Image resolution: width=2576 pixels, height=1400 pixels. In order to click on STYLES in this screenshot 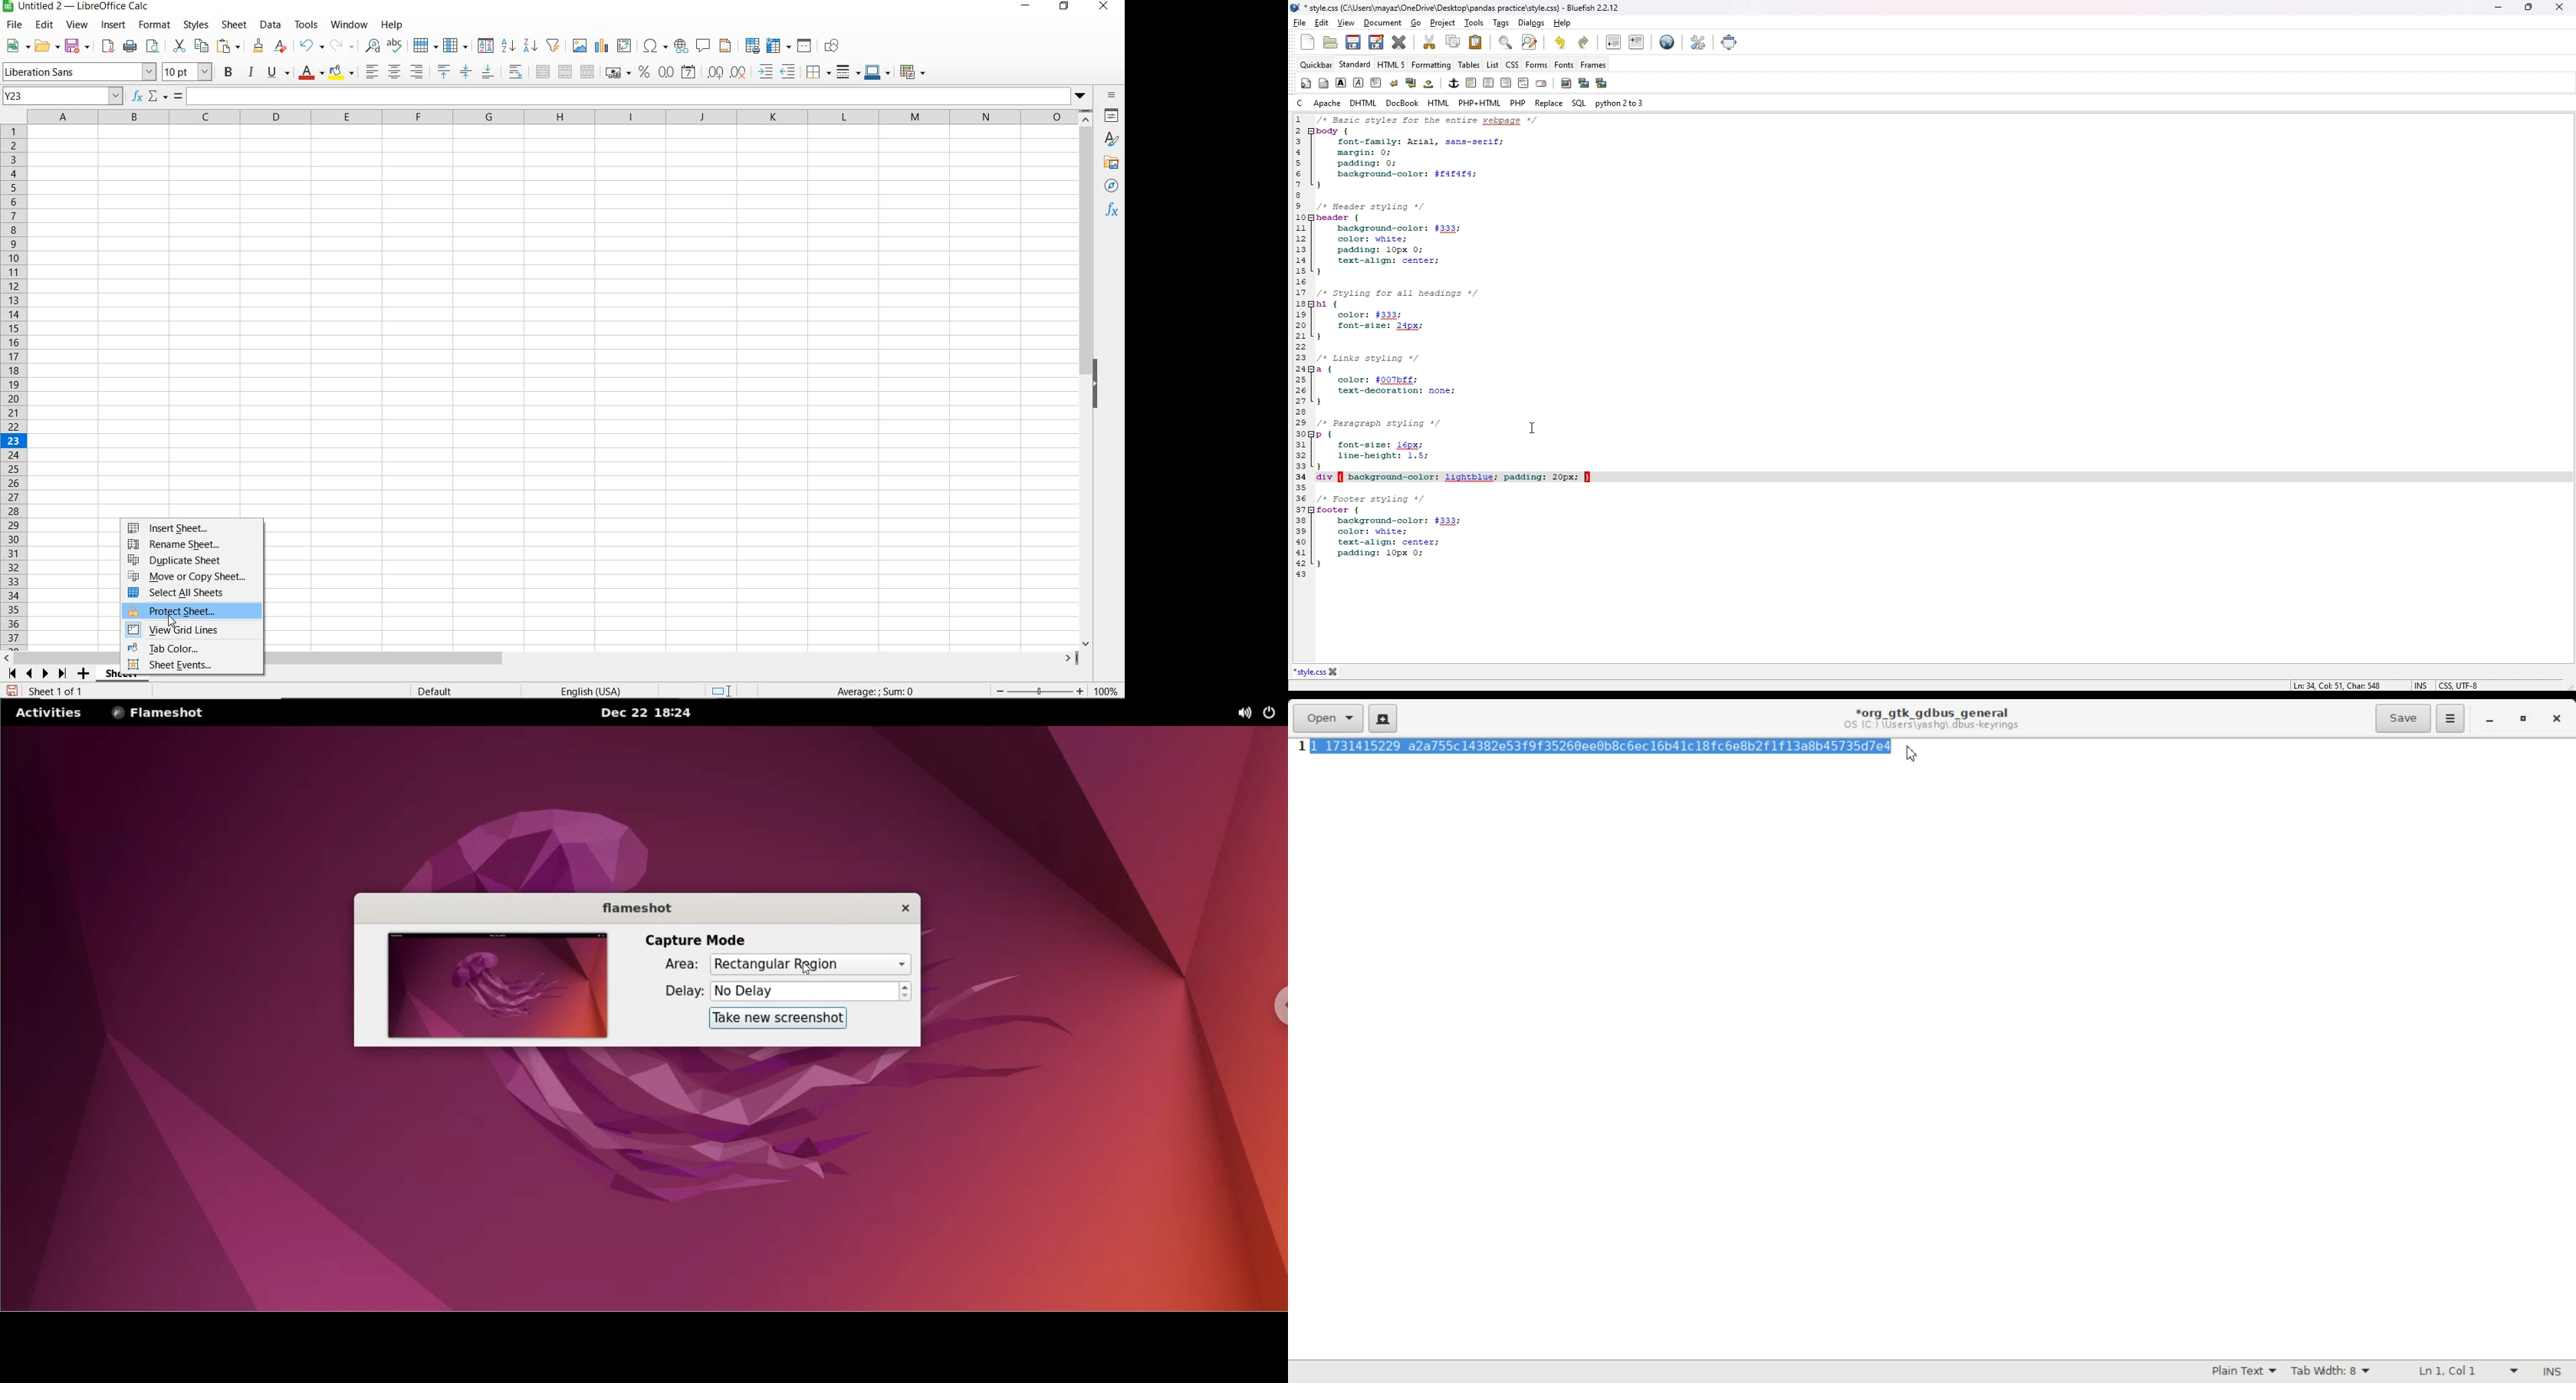, I will do `click(196, 25)`.